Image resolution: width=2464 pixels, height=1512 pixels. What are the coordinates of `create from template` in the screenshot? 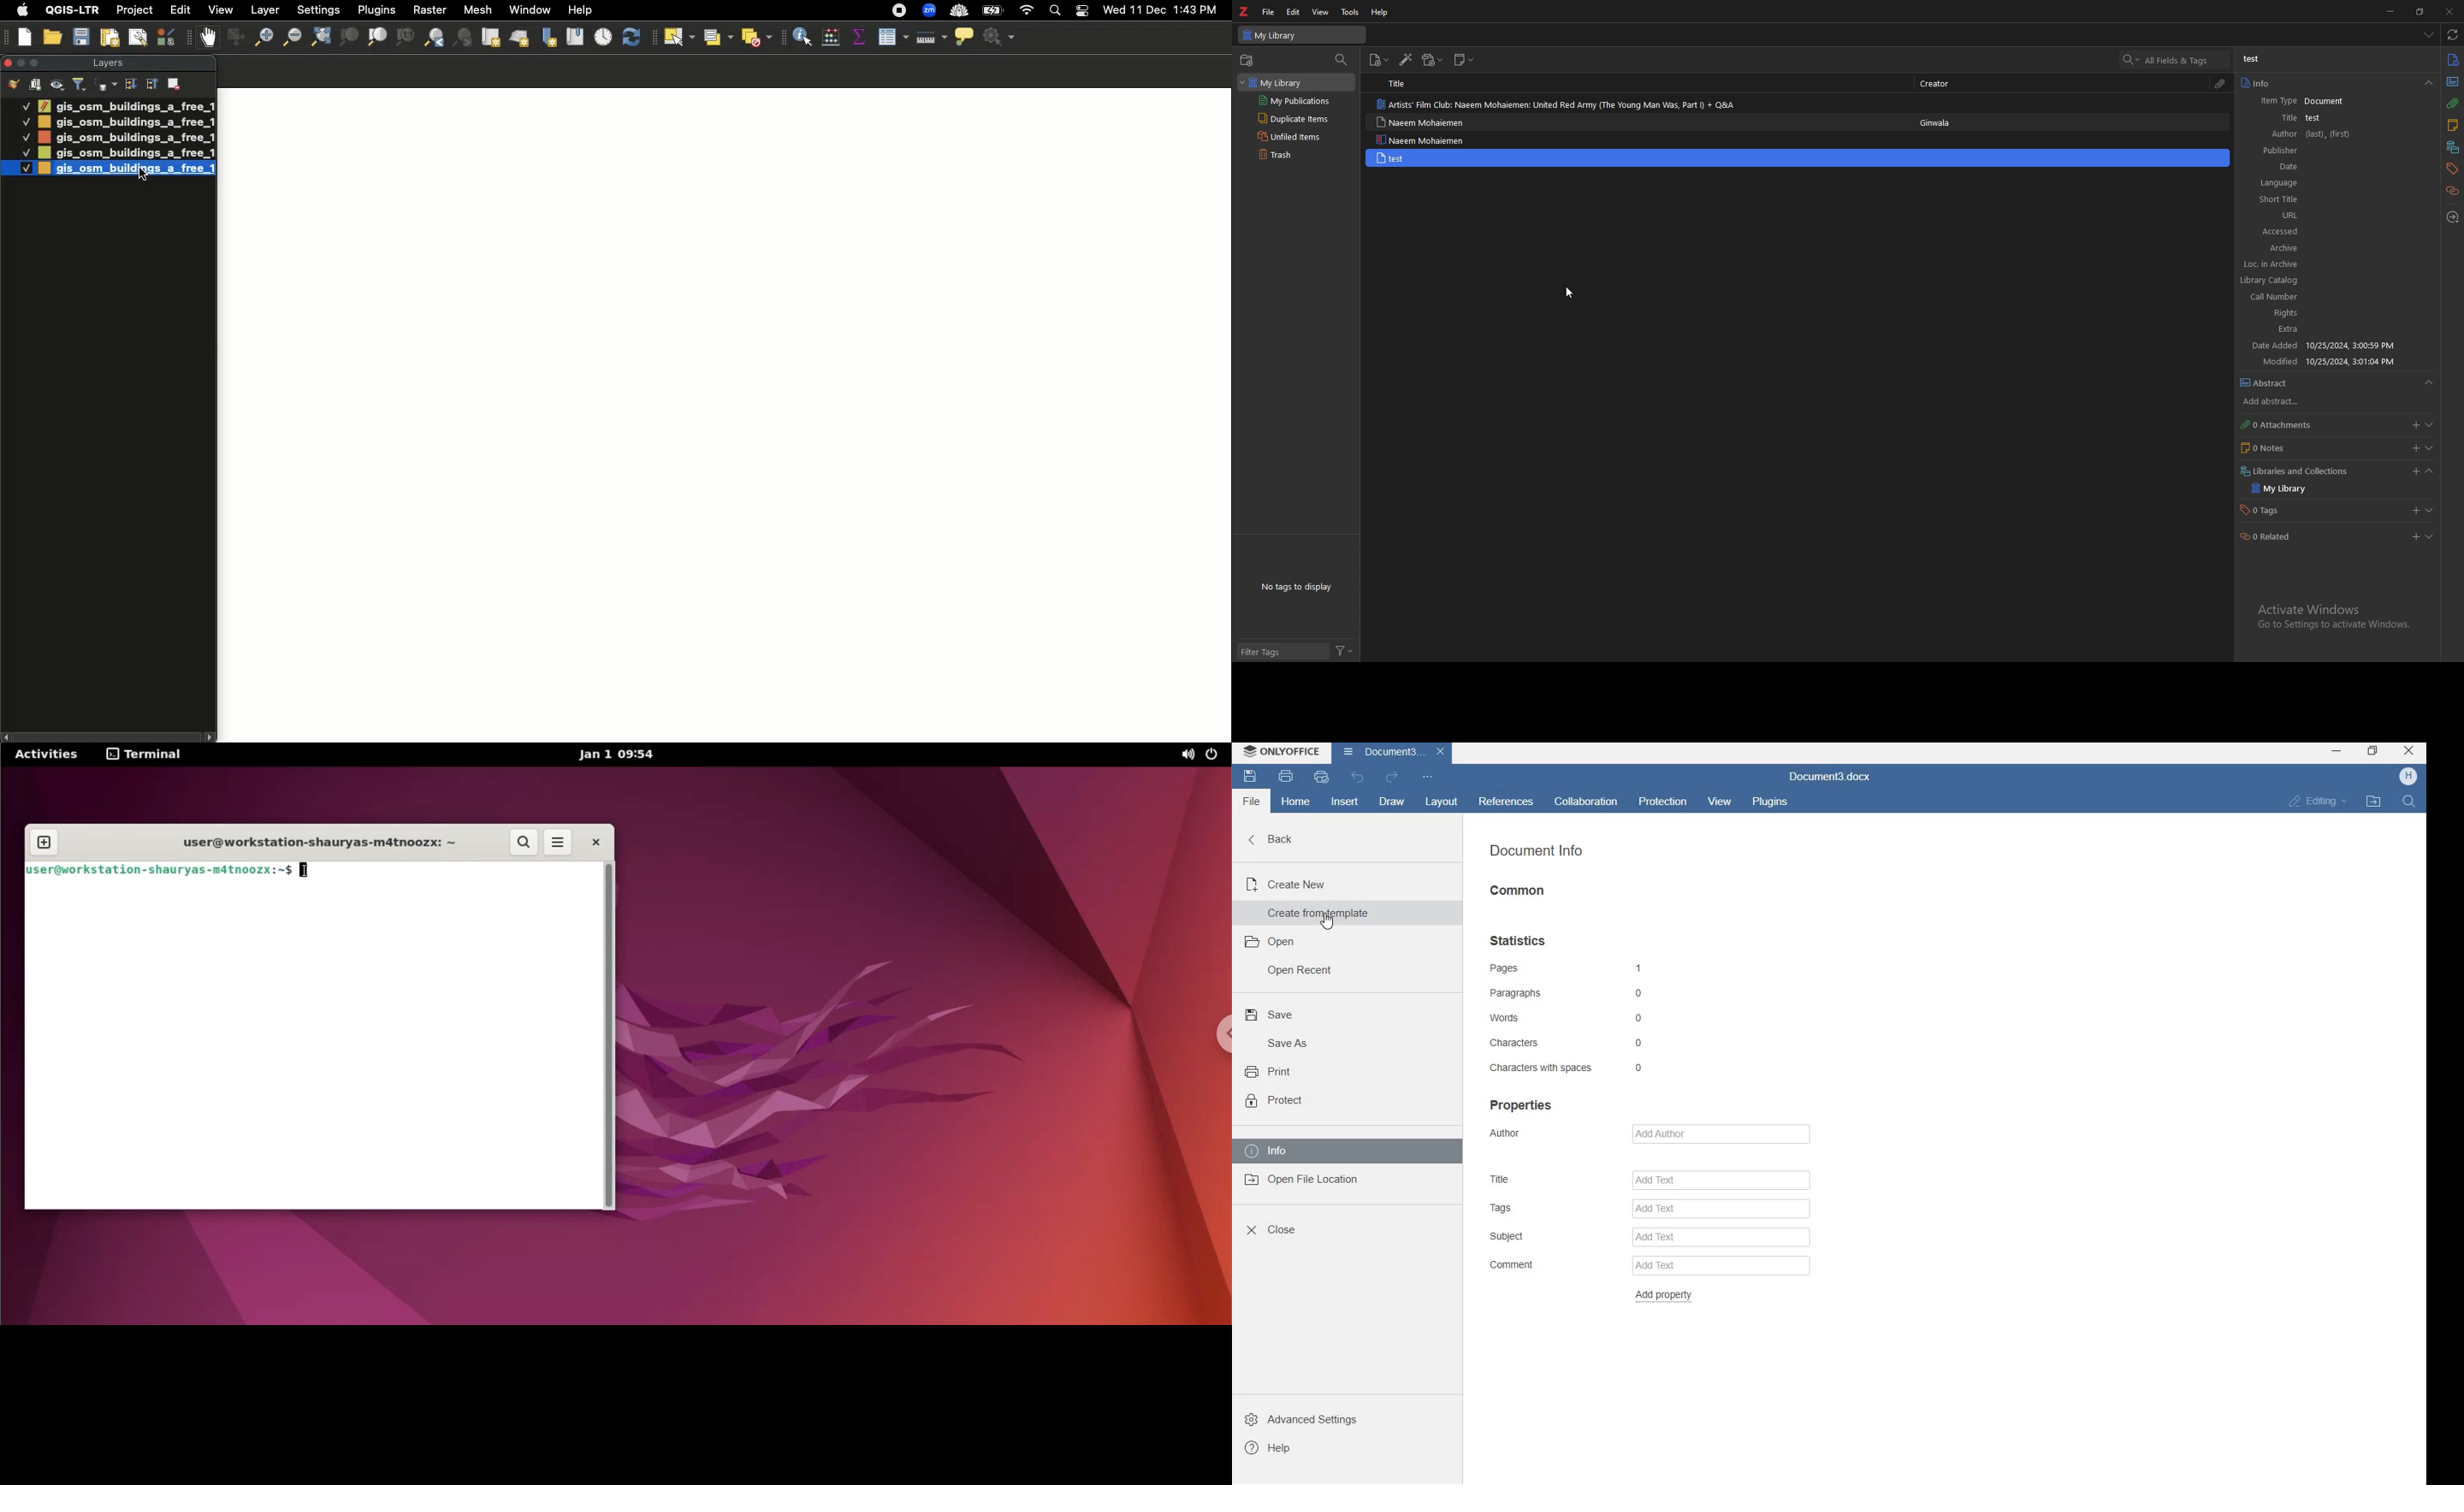 It's located at (1327, 912).